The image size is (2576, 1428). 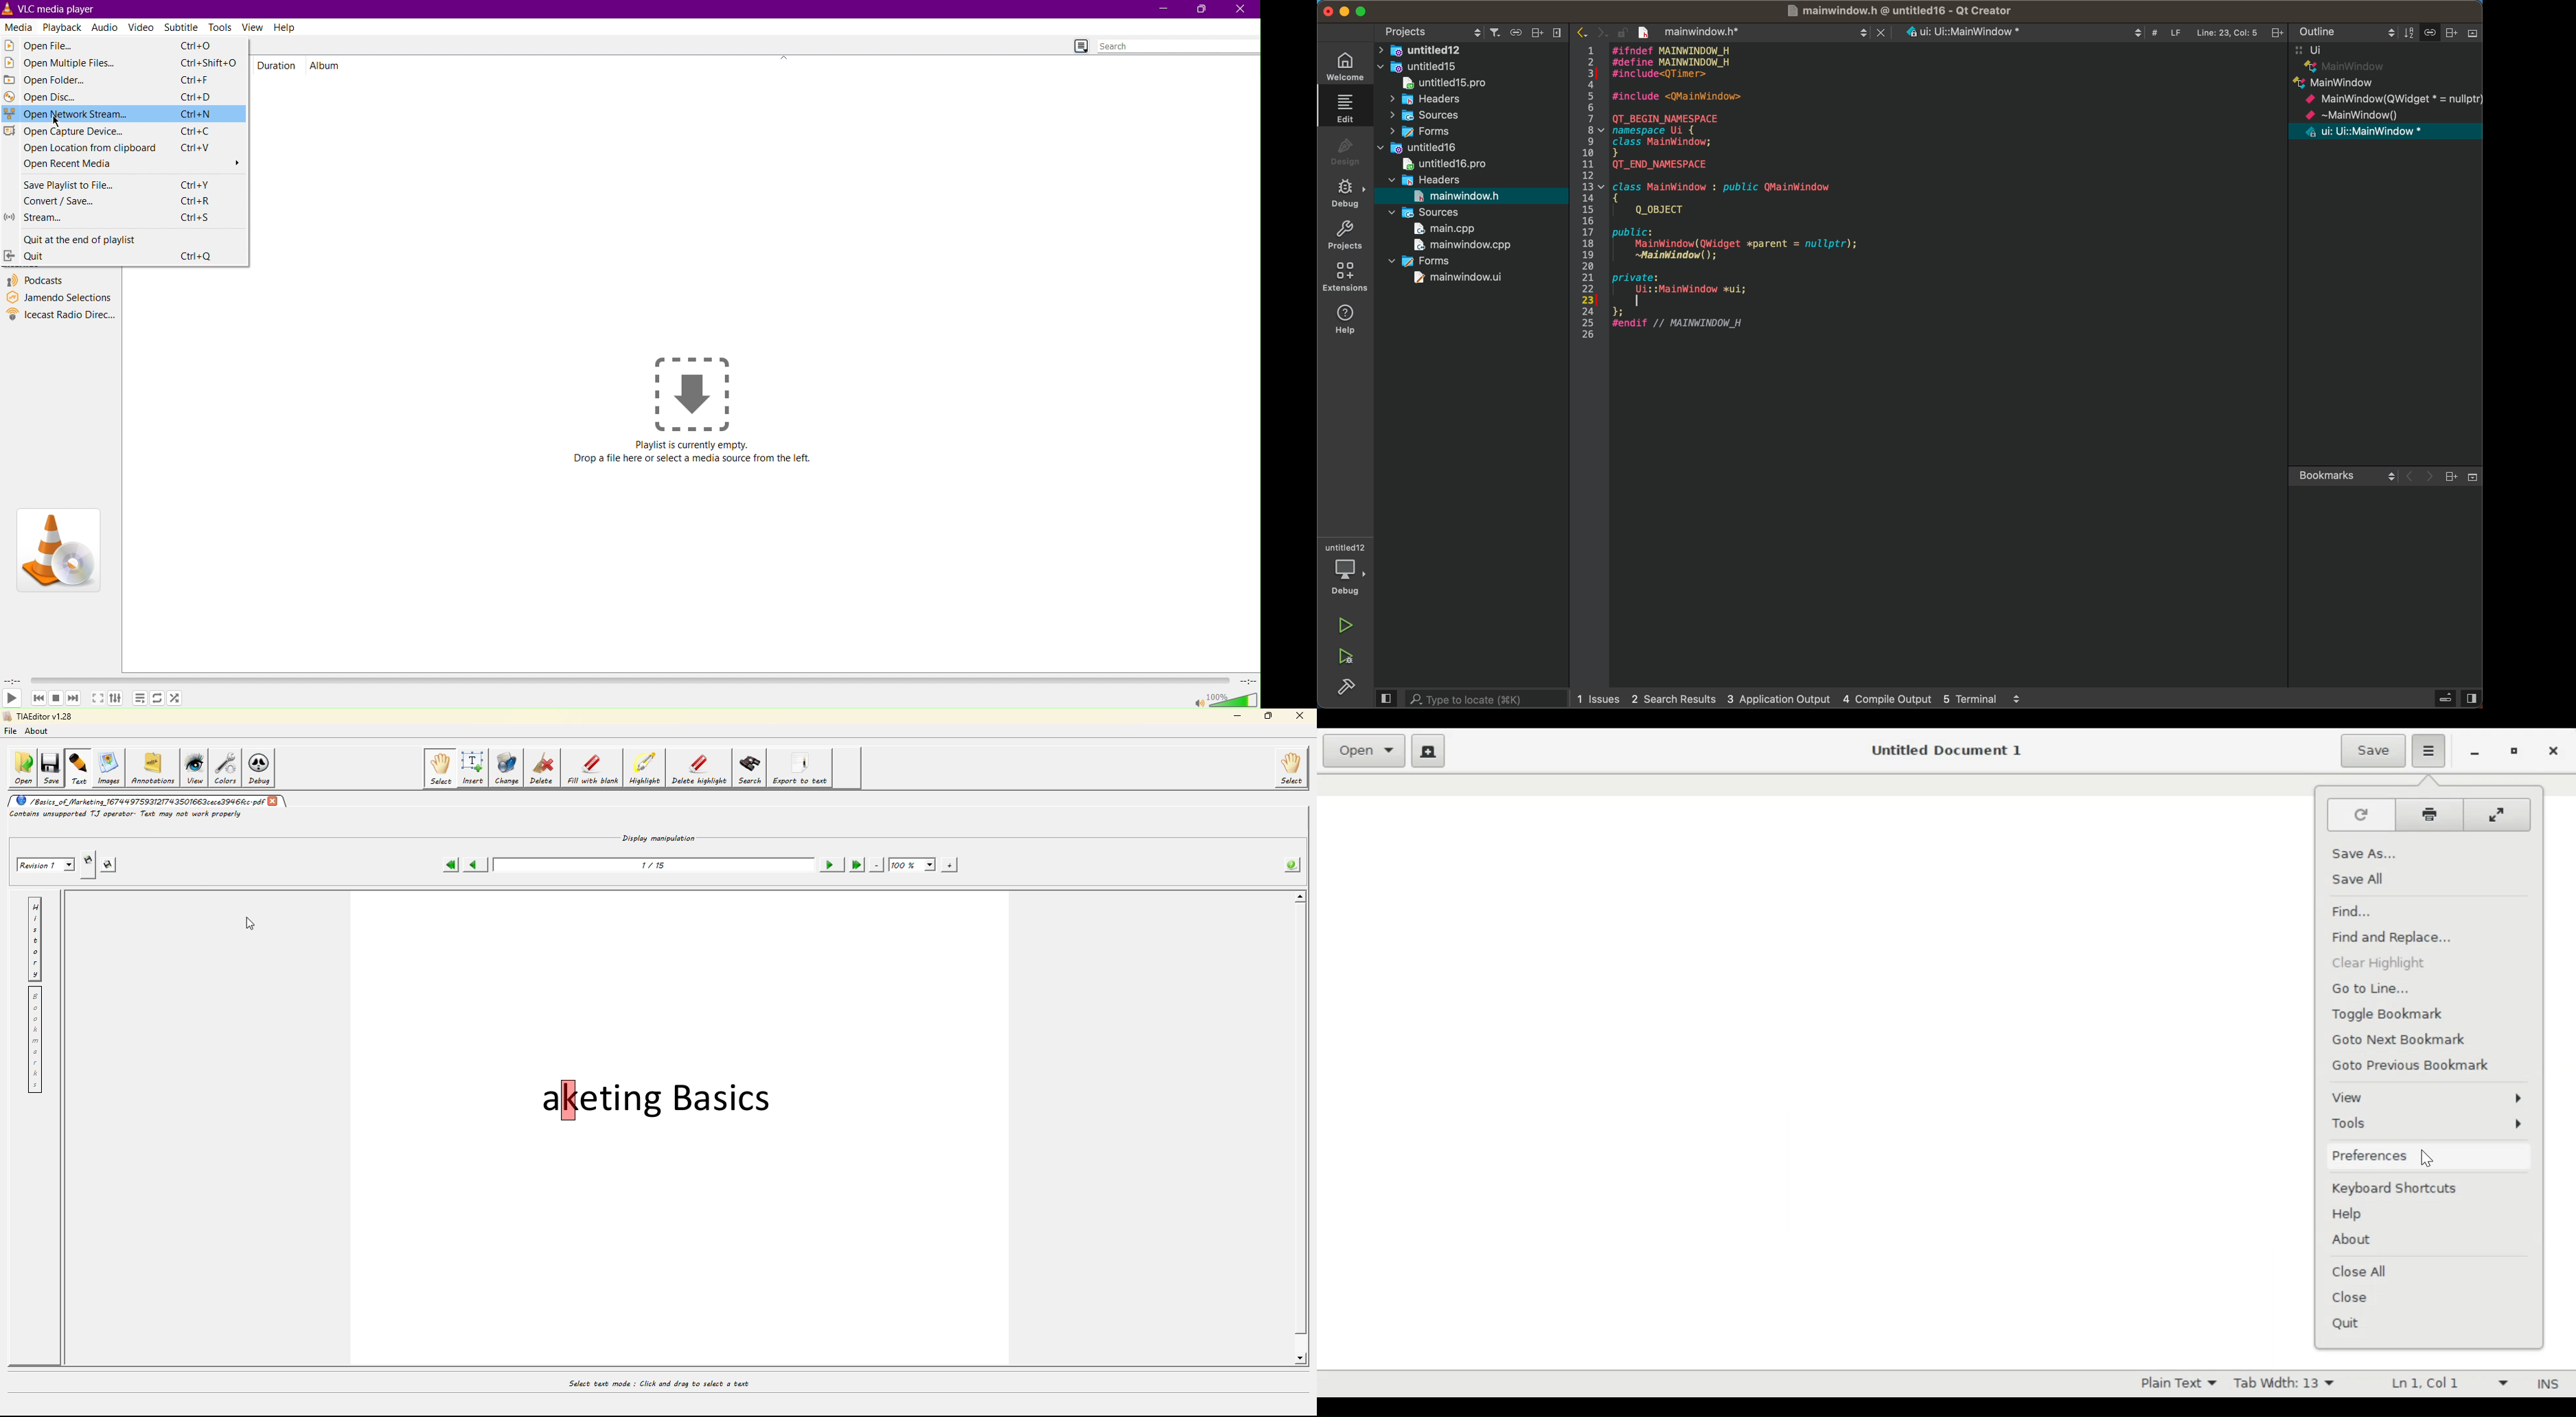 I want to click on Open Capture Device, so click(x=63, y=133).